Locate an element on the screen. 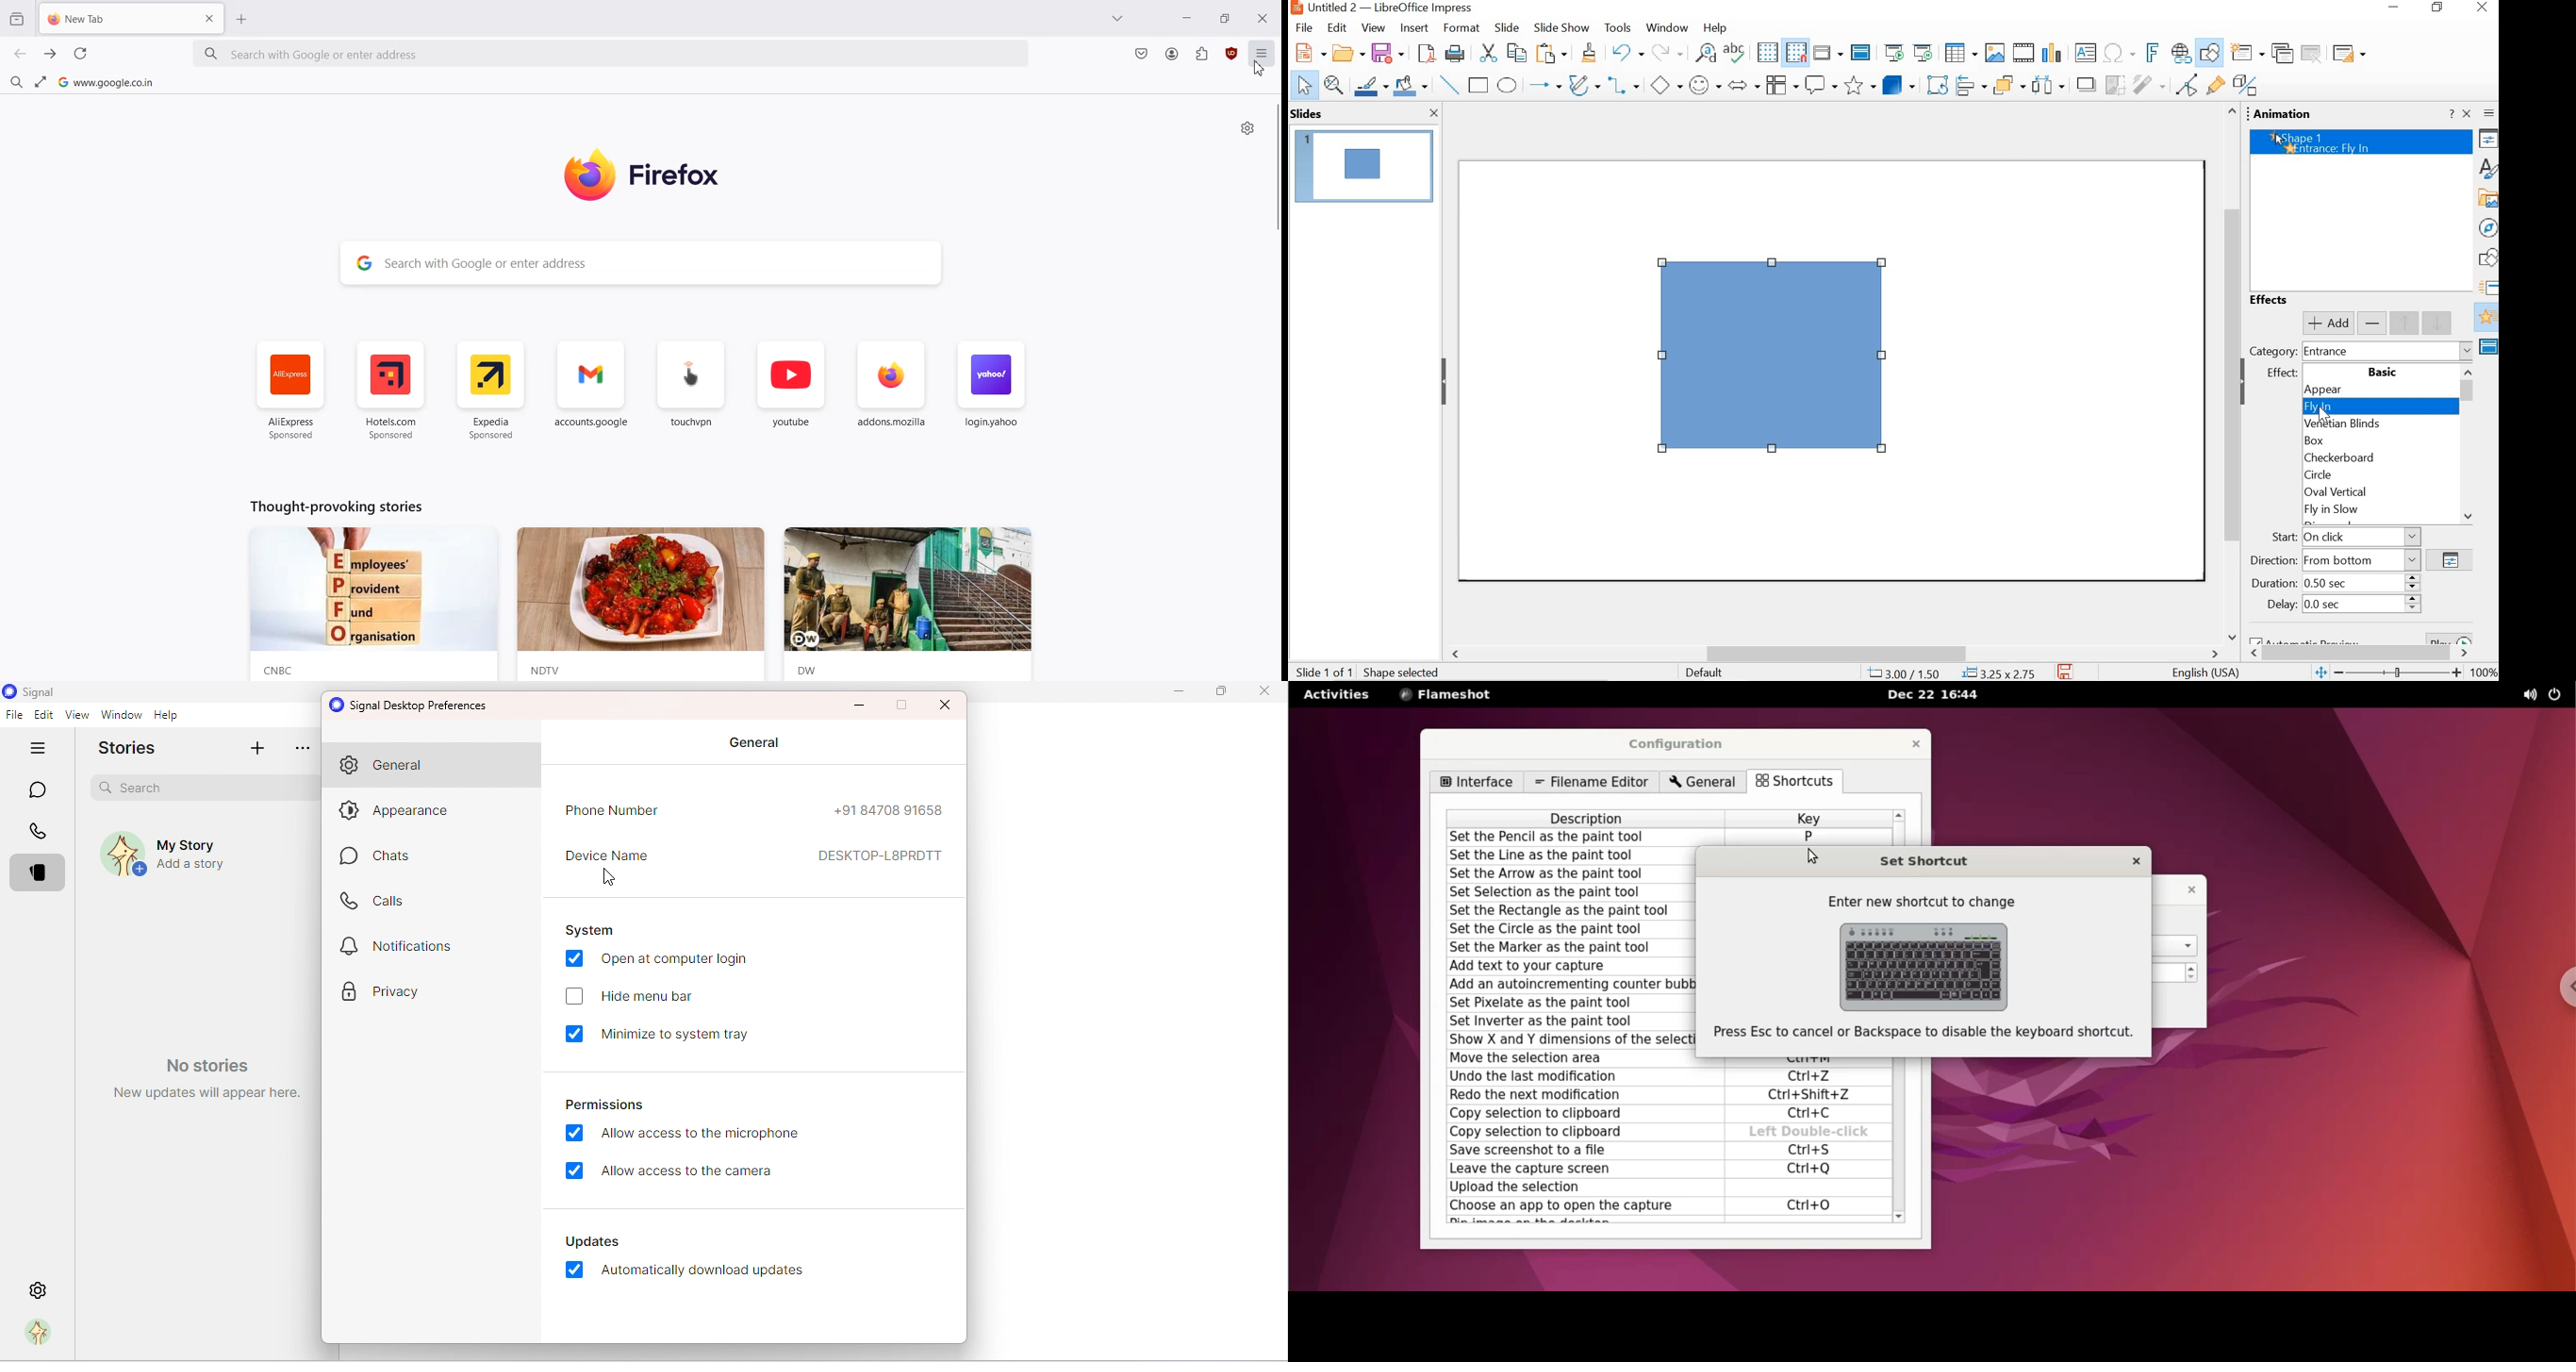 The image size is (2576, 1372). gallery is located at coordinates (2487, 197).